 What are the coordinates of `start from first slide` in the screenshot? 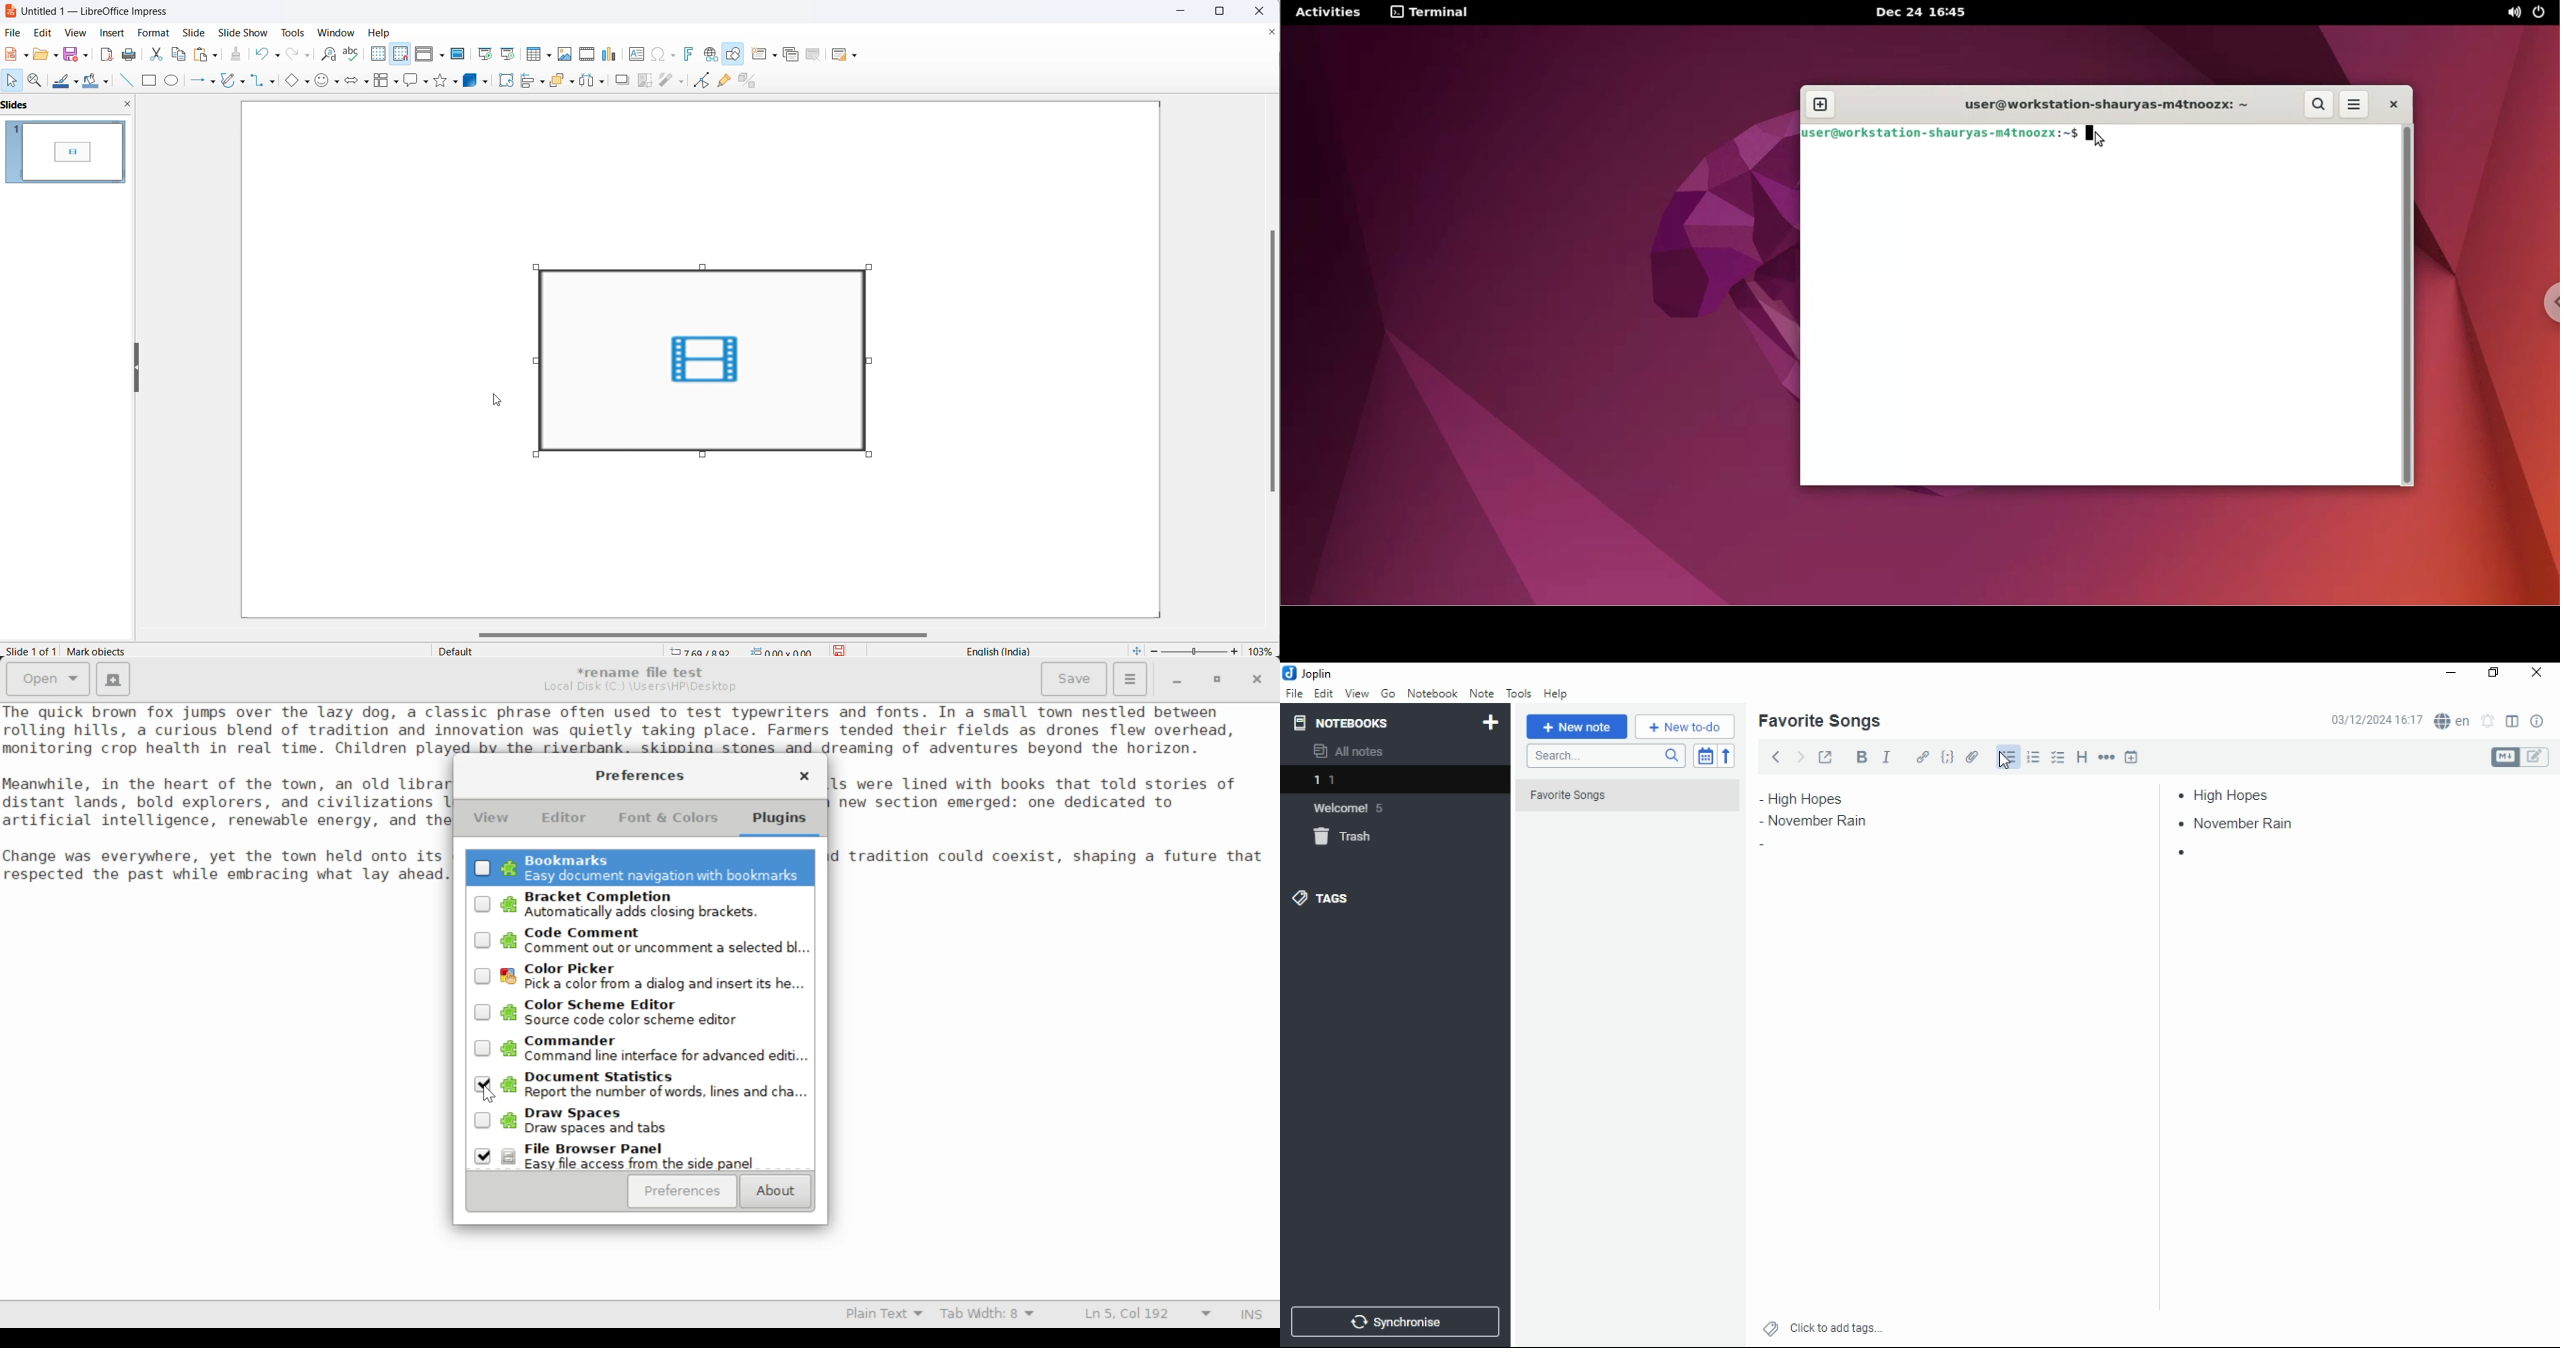 It's located at (484, 53).